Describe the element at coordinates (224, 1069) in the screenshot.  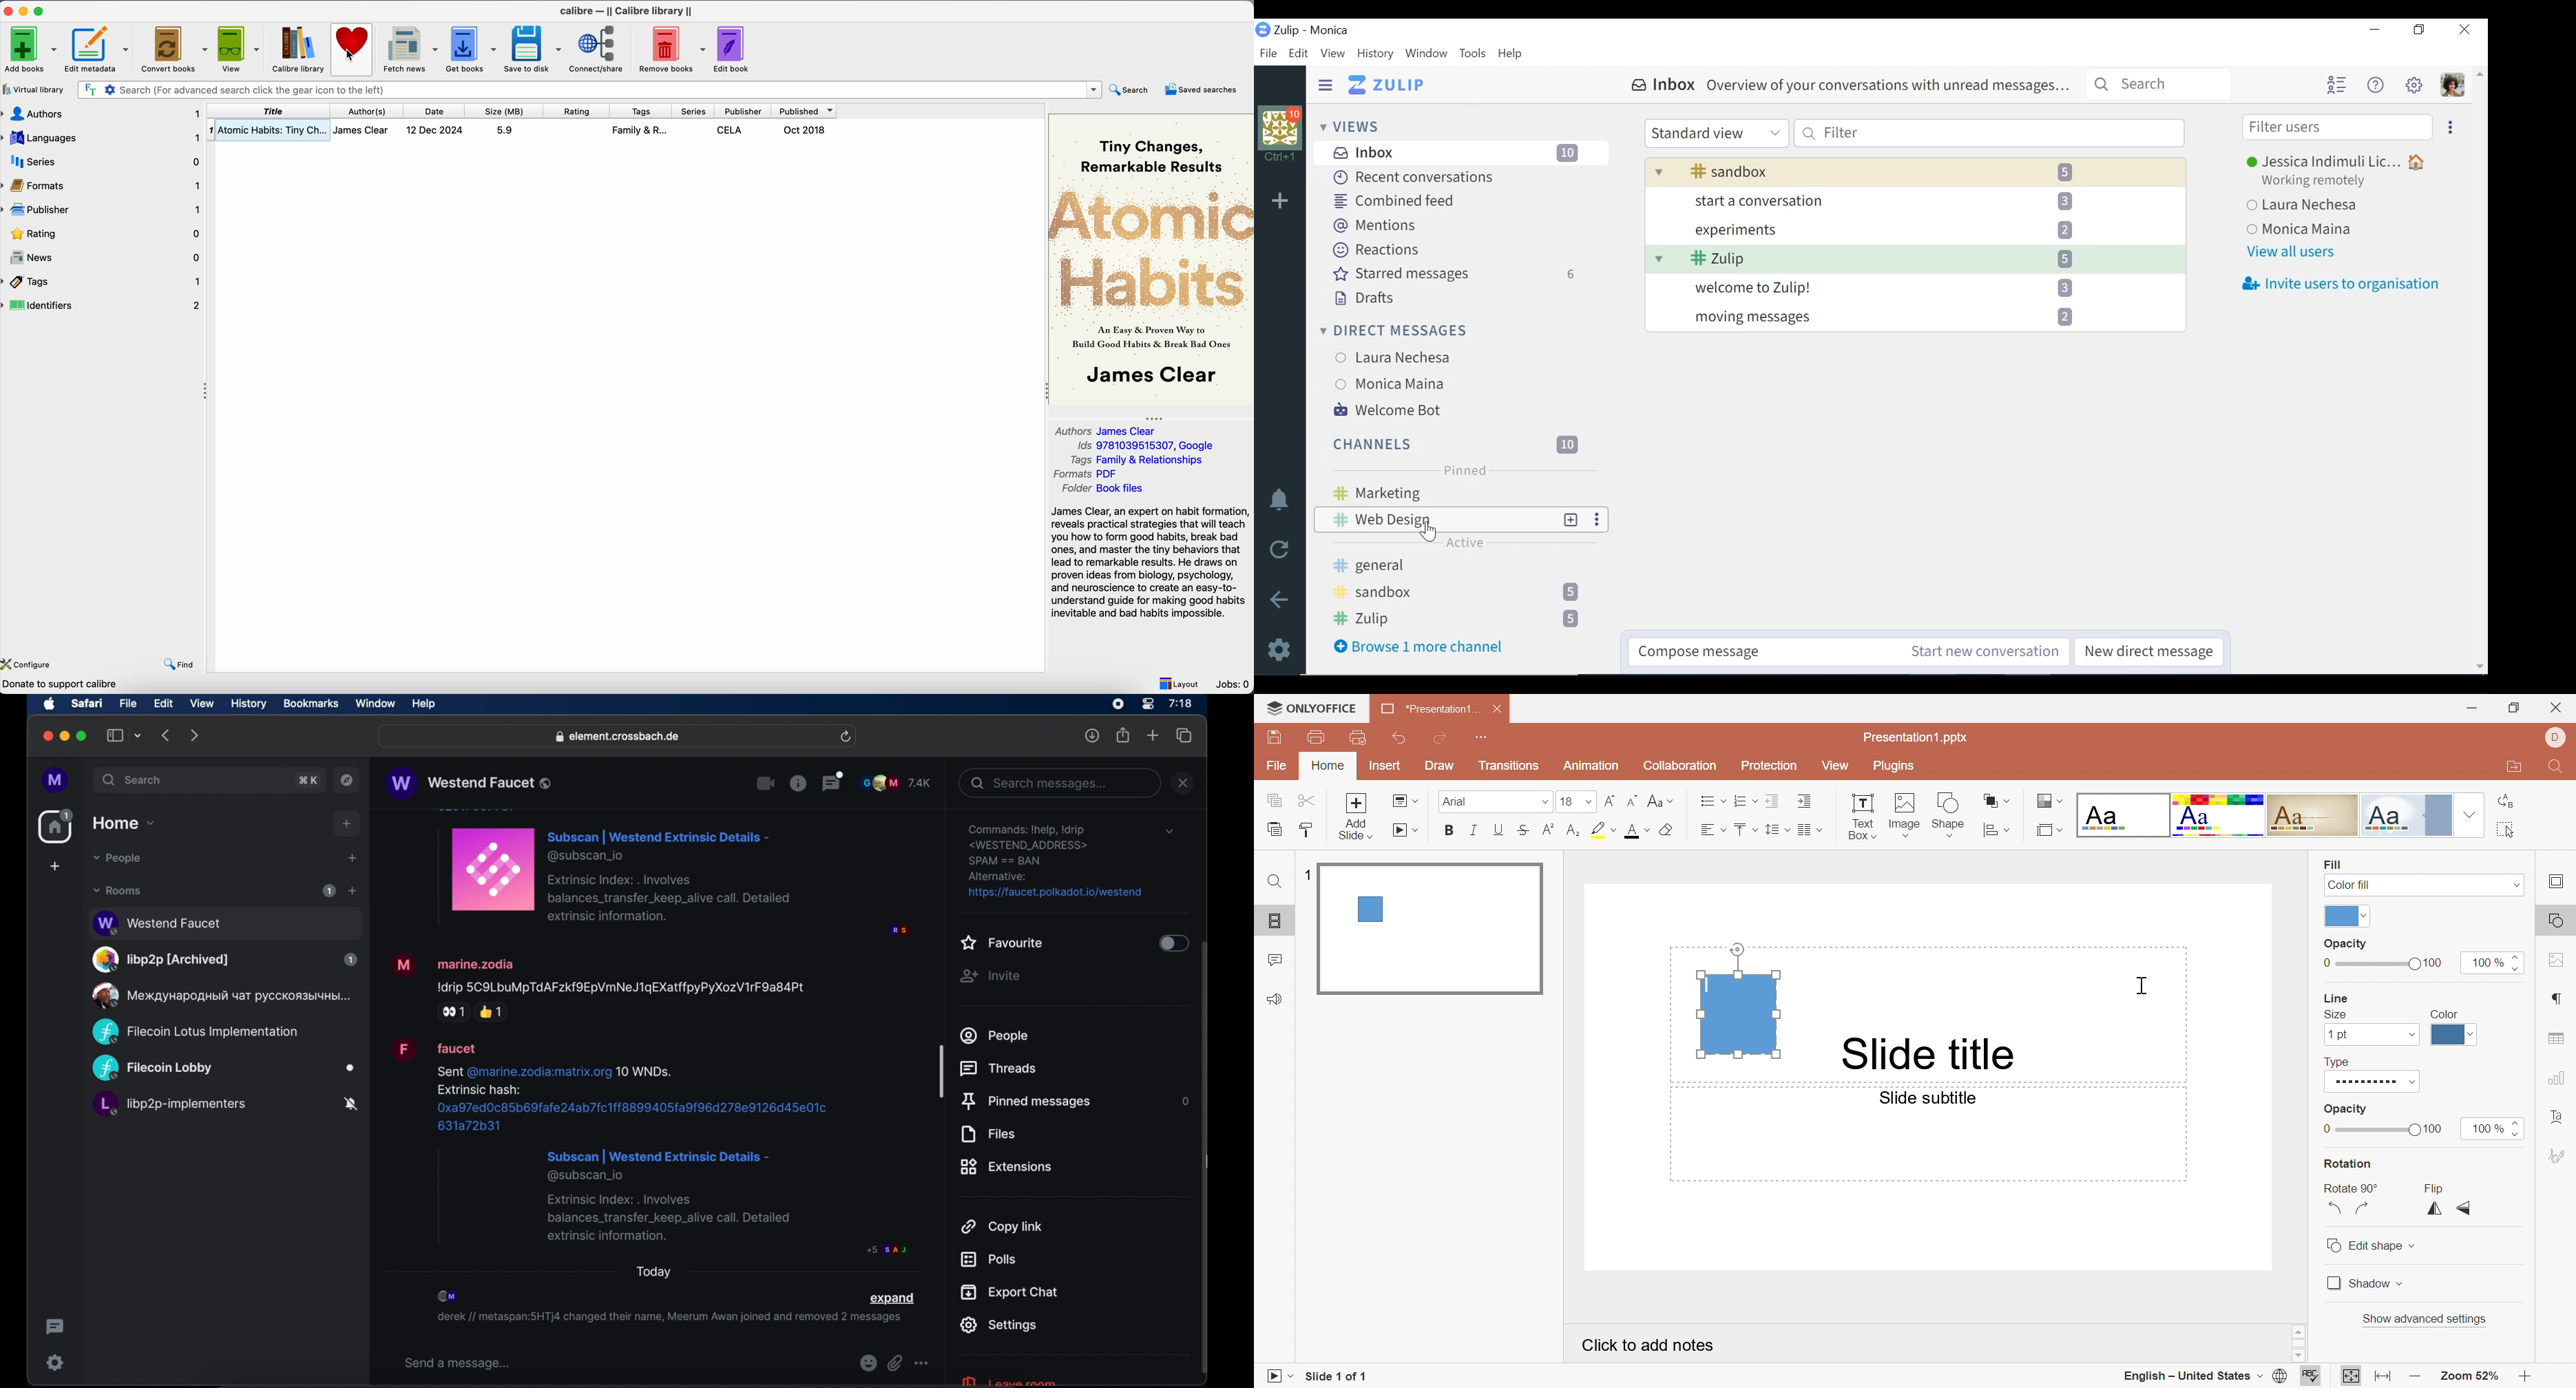
I see `public room` at that location.